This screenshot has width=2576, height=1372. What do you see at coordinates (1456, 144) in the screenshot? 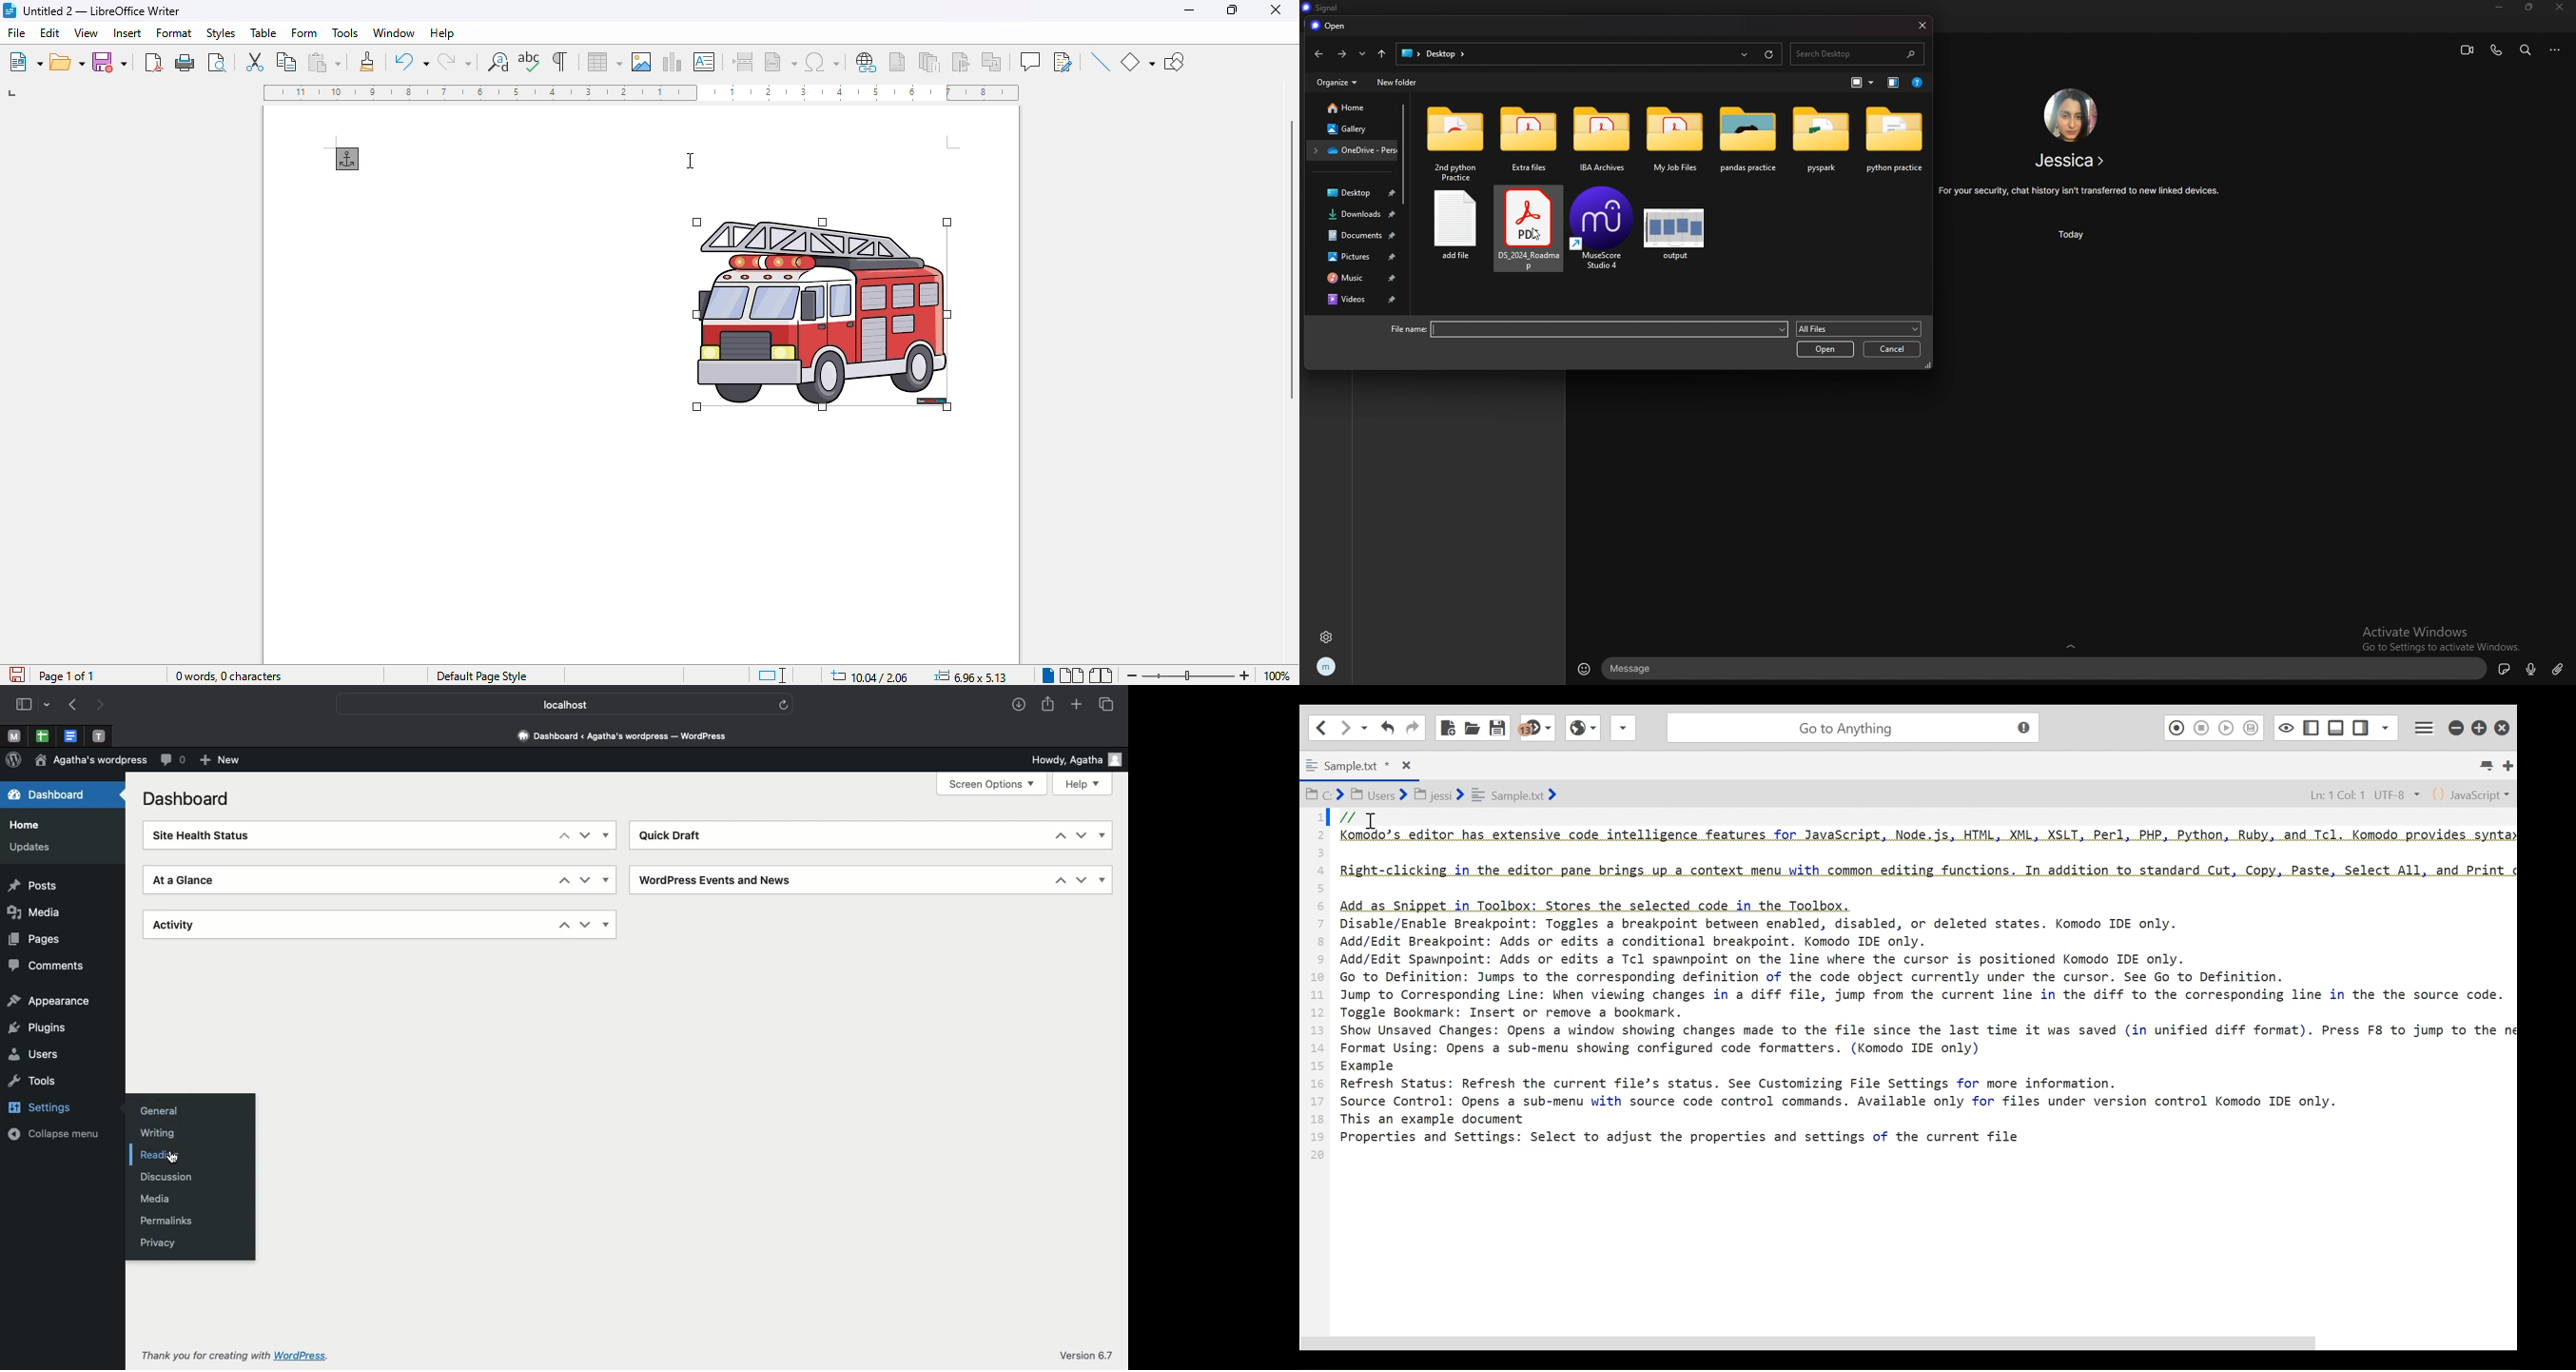
I see `folder` at bounding box center [1456, 144].